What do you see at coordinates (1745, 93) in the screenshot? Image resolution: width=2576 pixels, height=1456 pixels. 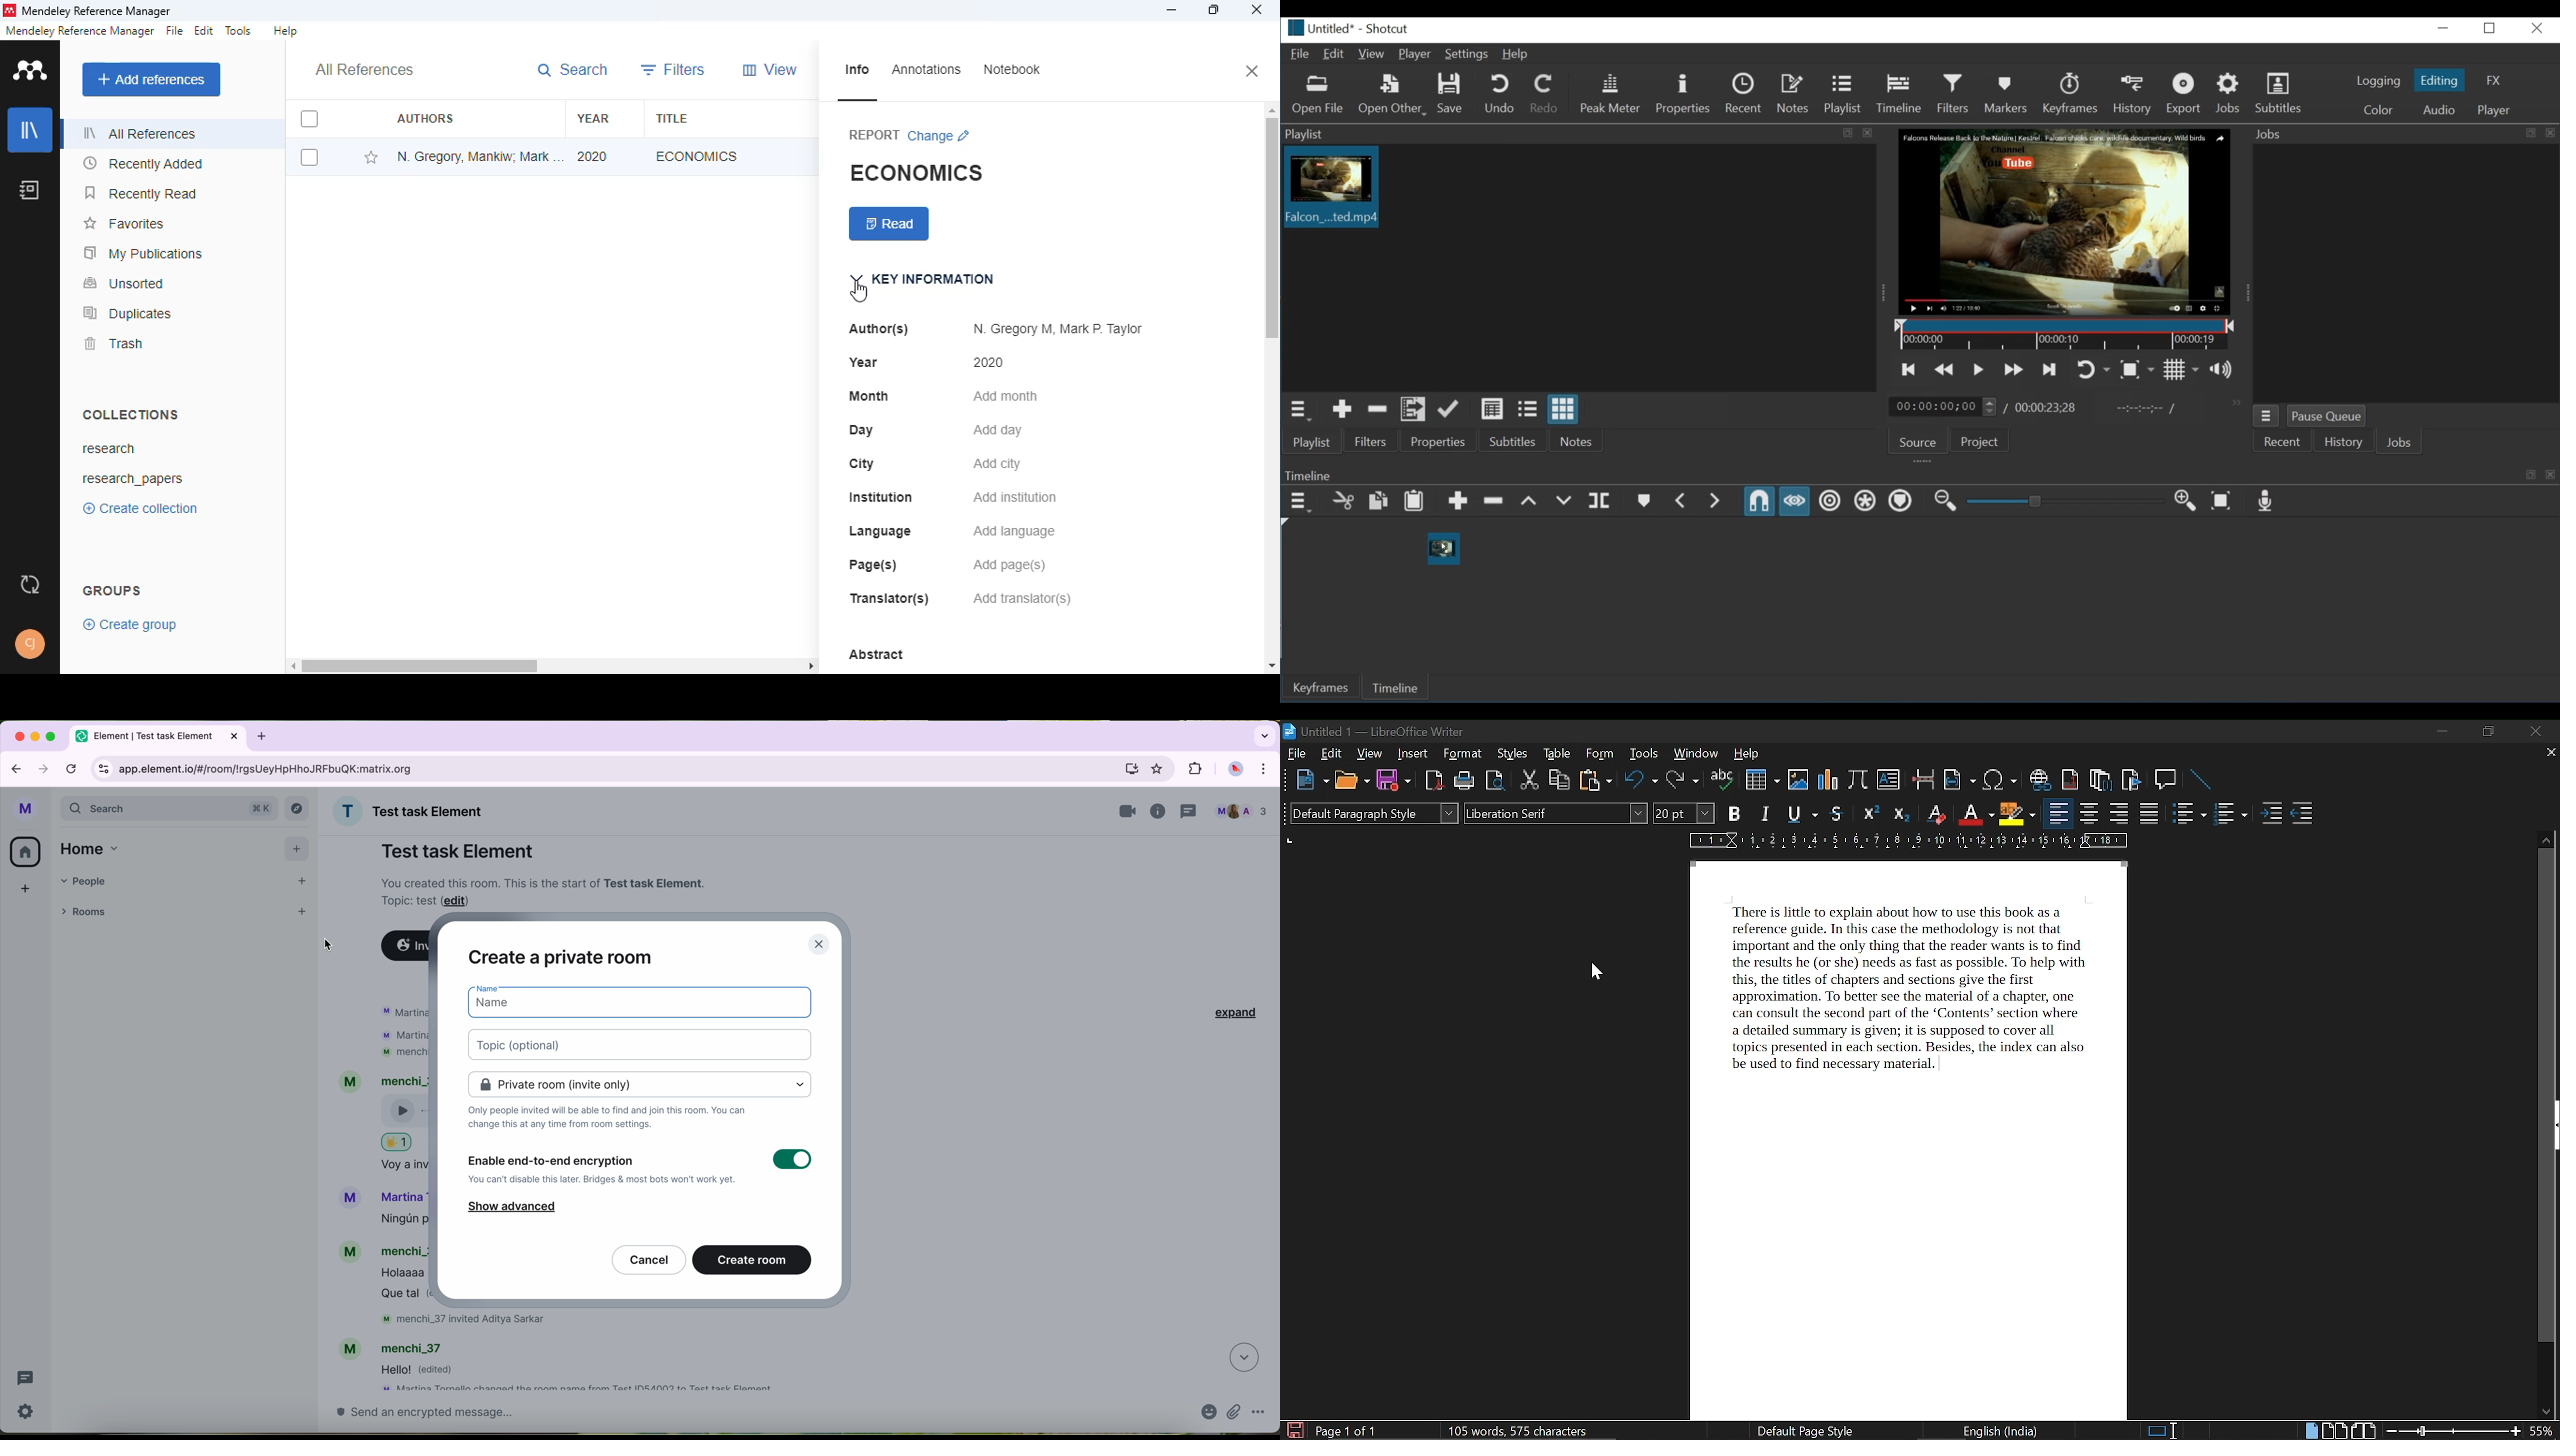 I see `Recent` at bounding box center [1745, 93].